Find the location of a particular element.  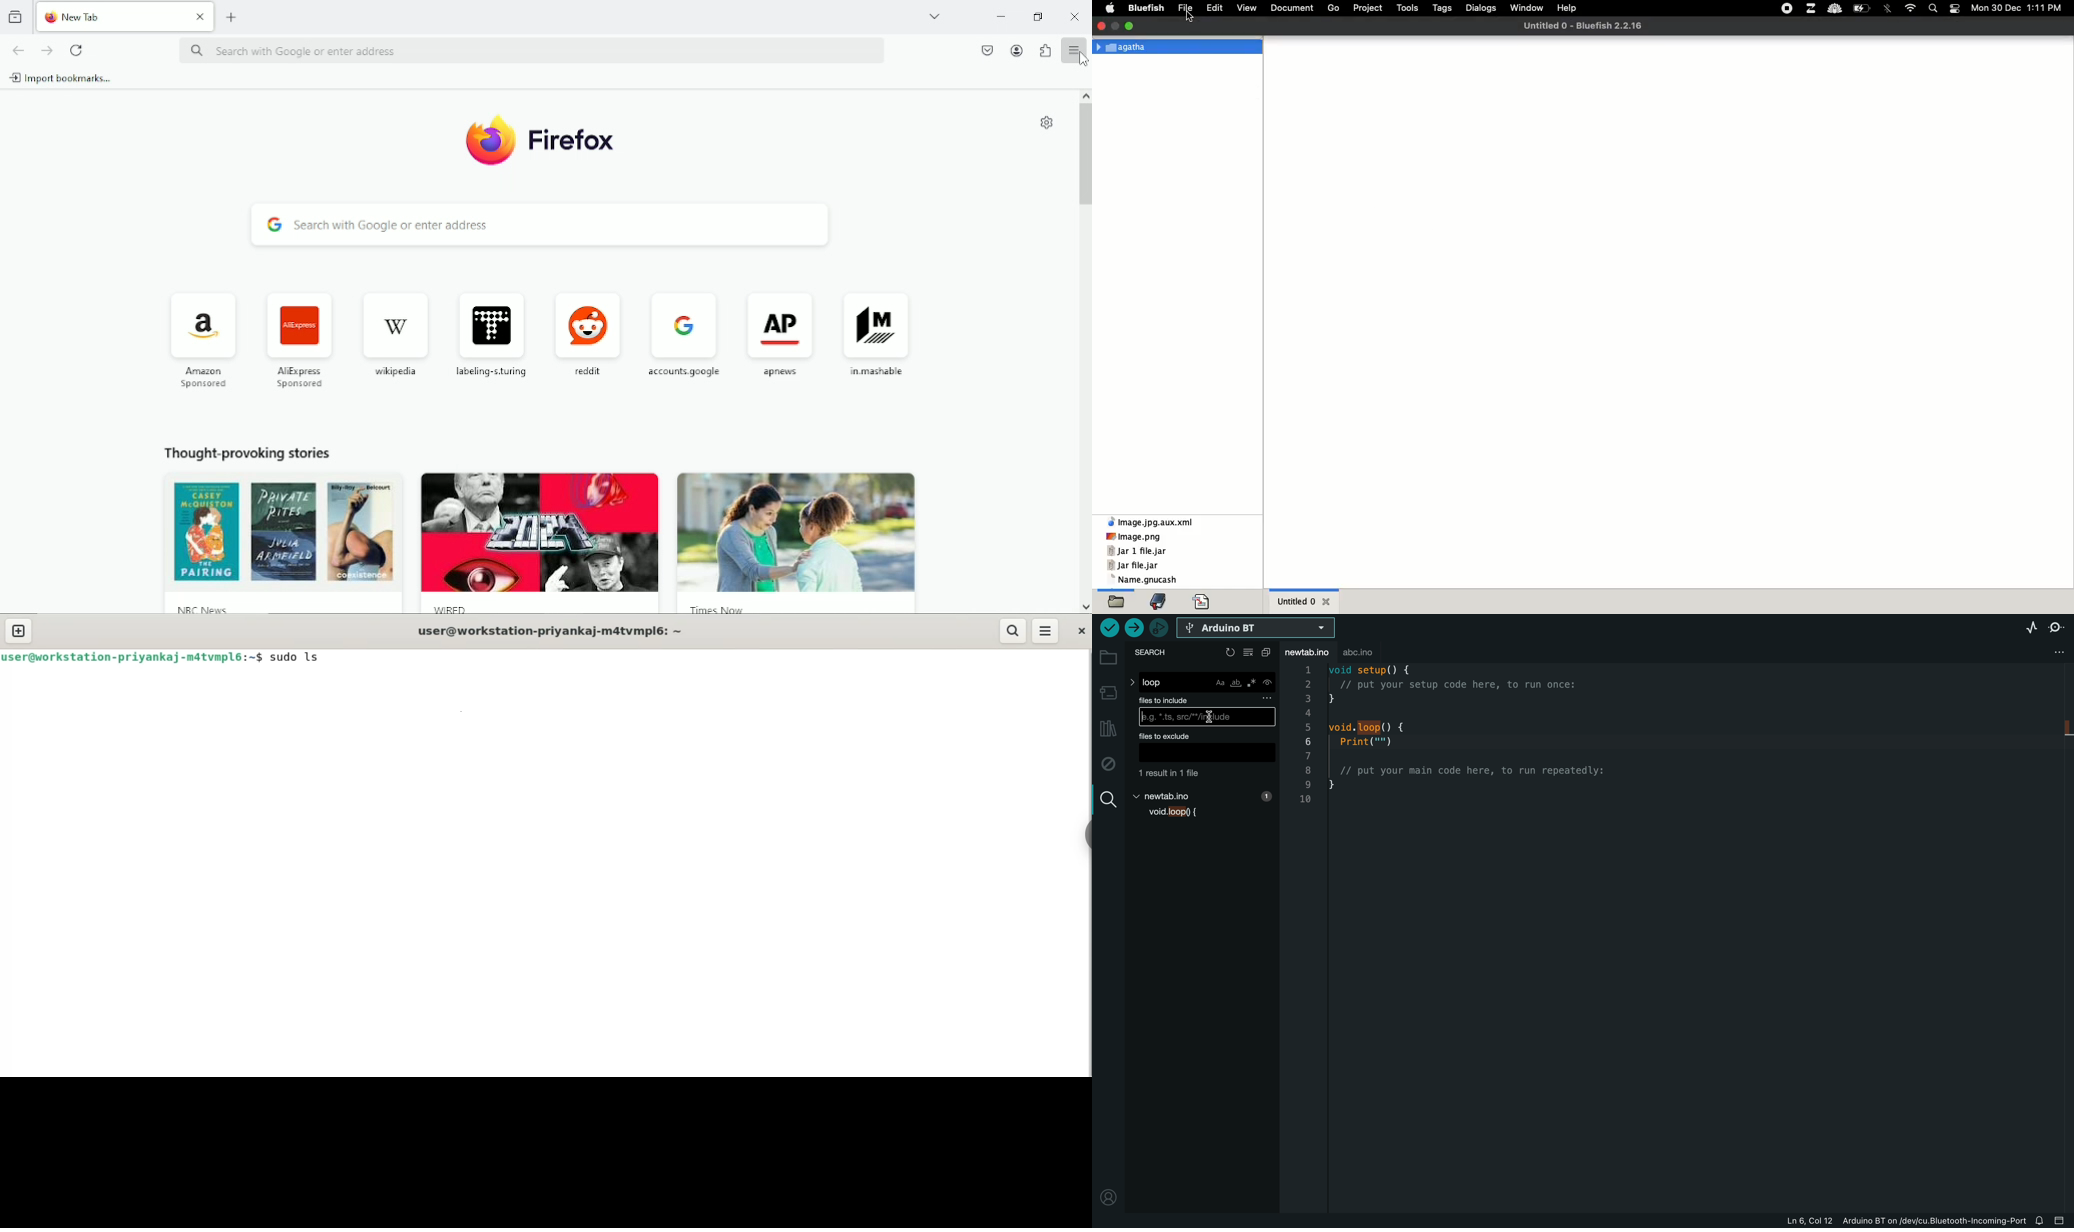

wred is located at coordinates (449, 605).